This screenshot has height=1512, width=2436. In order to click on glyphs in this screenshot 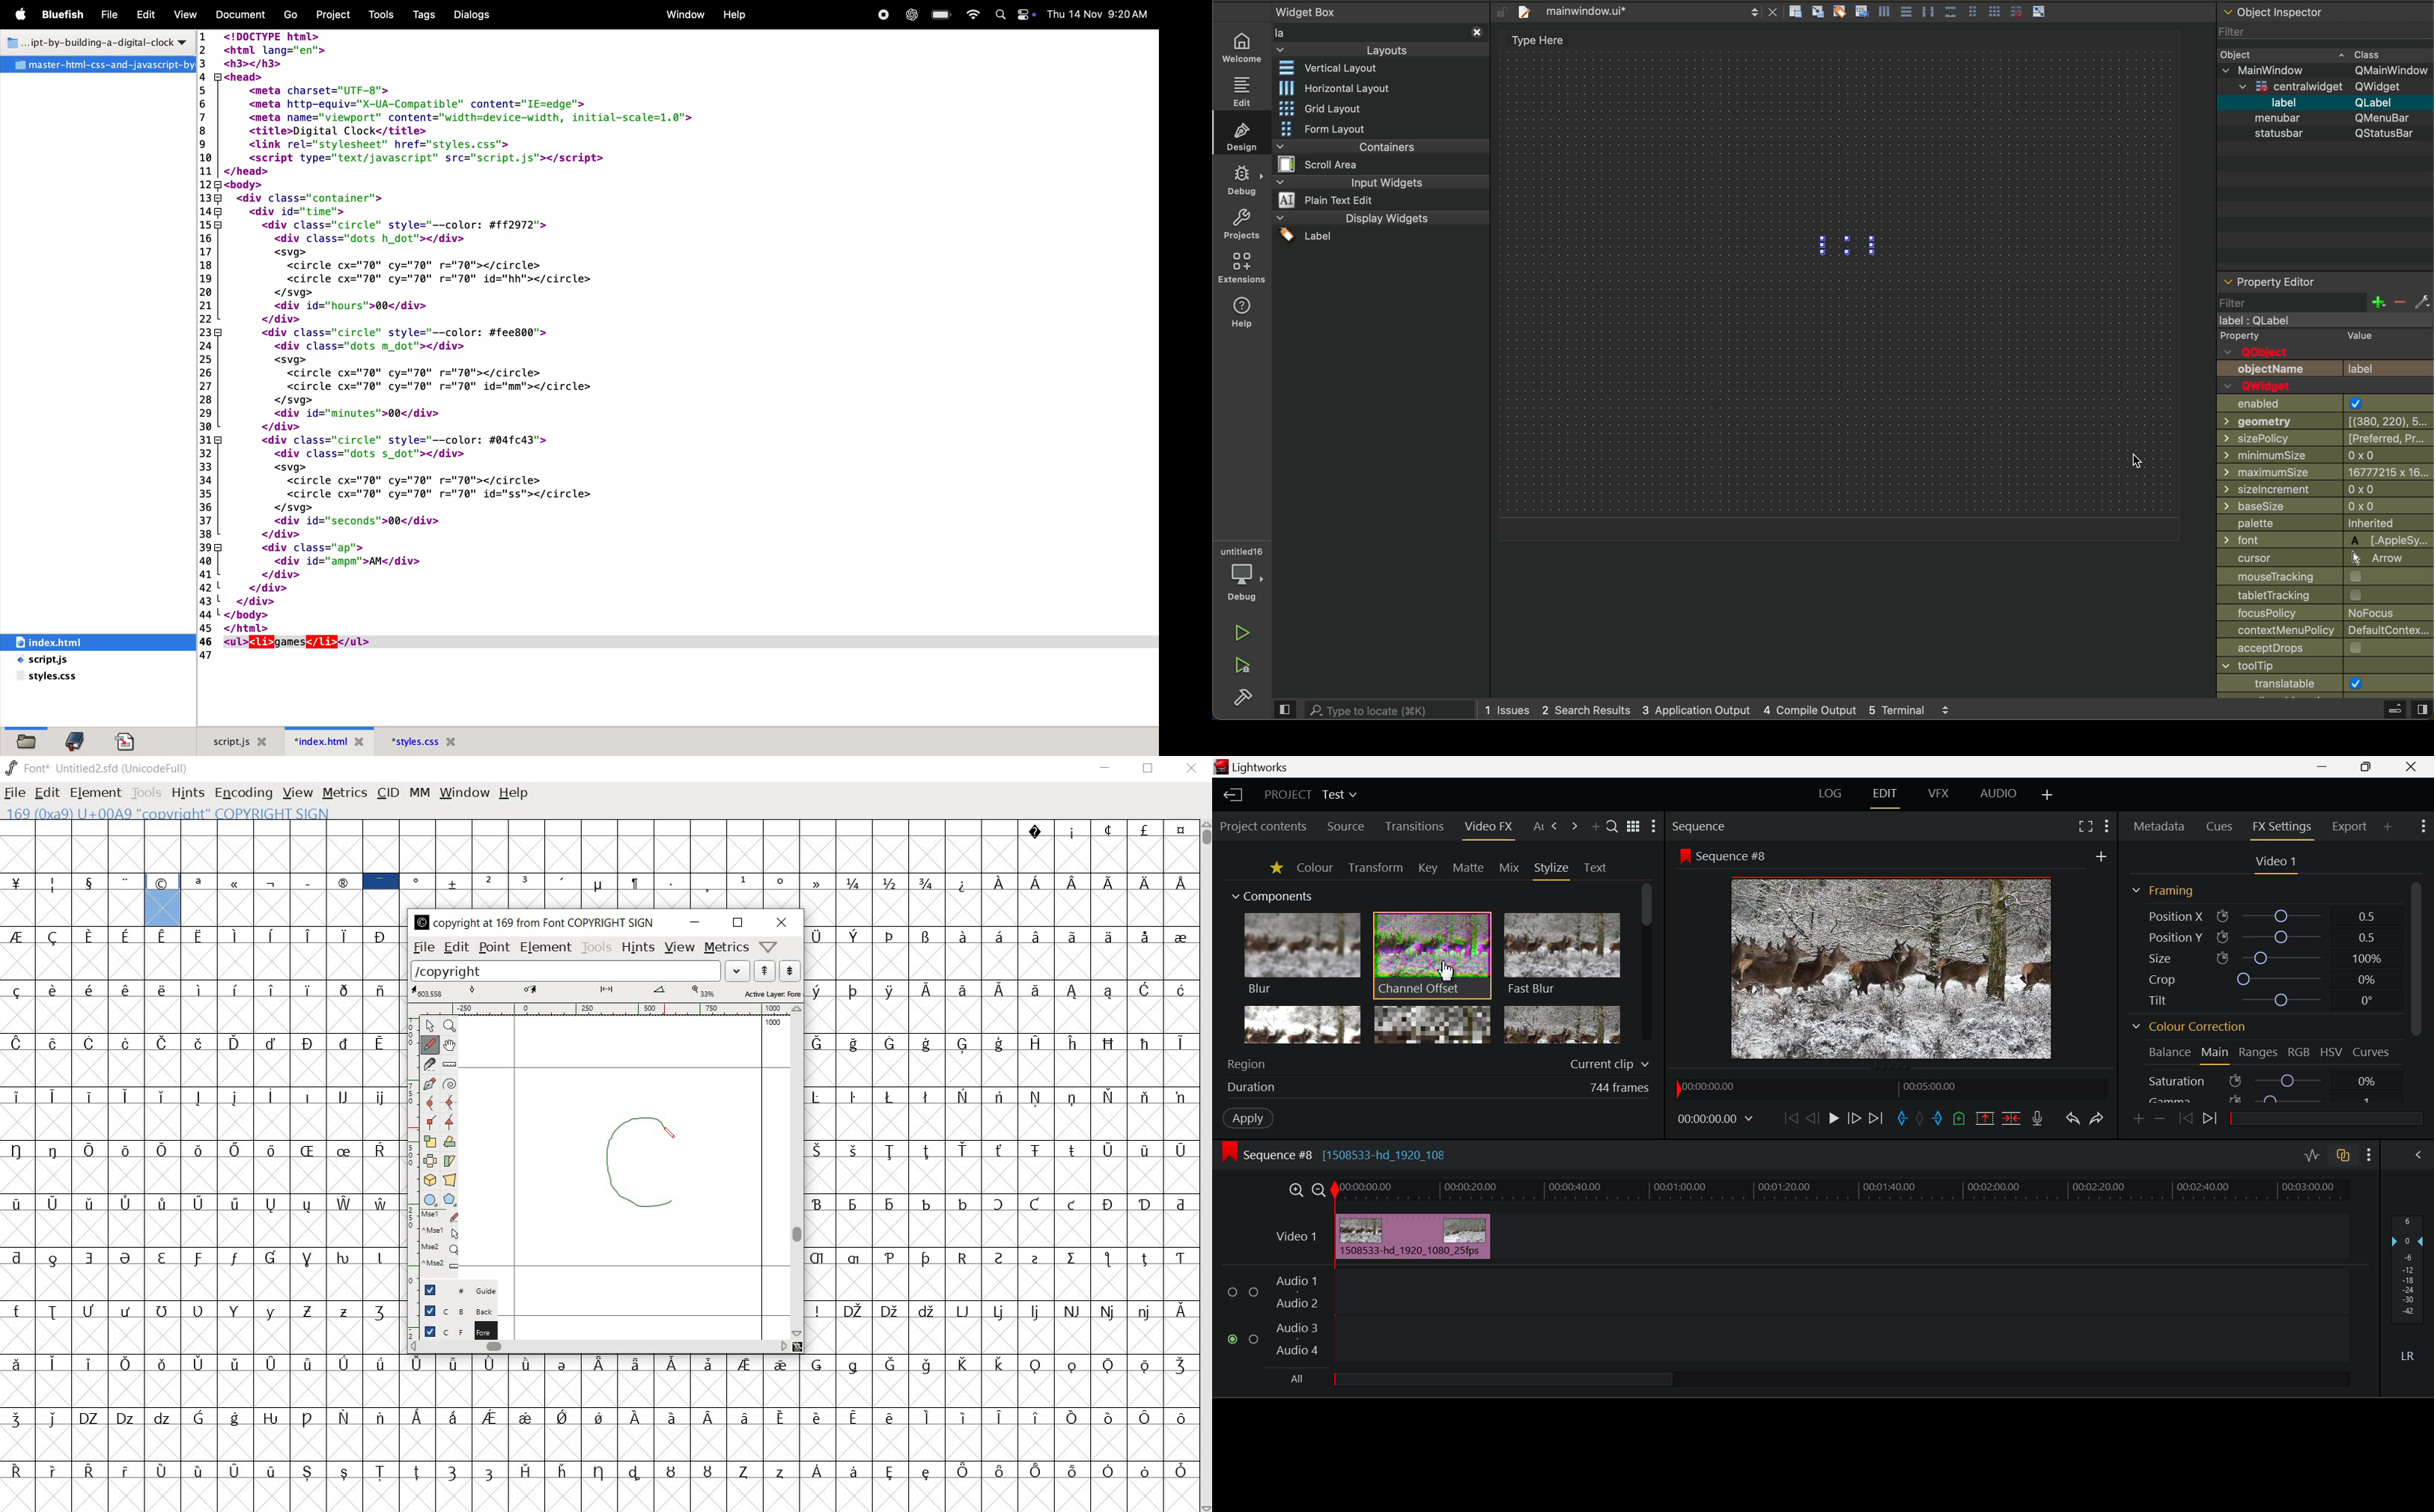, I will do `click(198, 1185)`.